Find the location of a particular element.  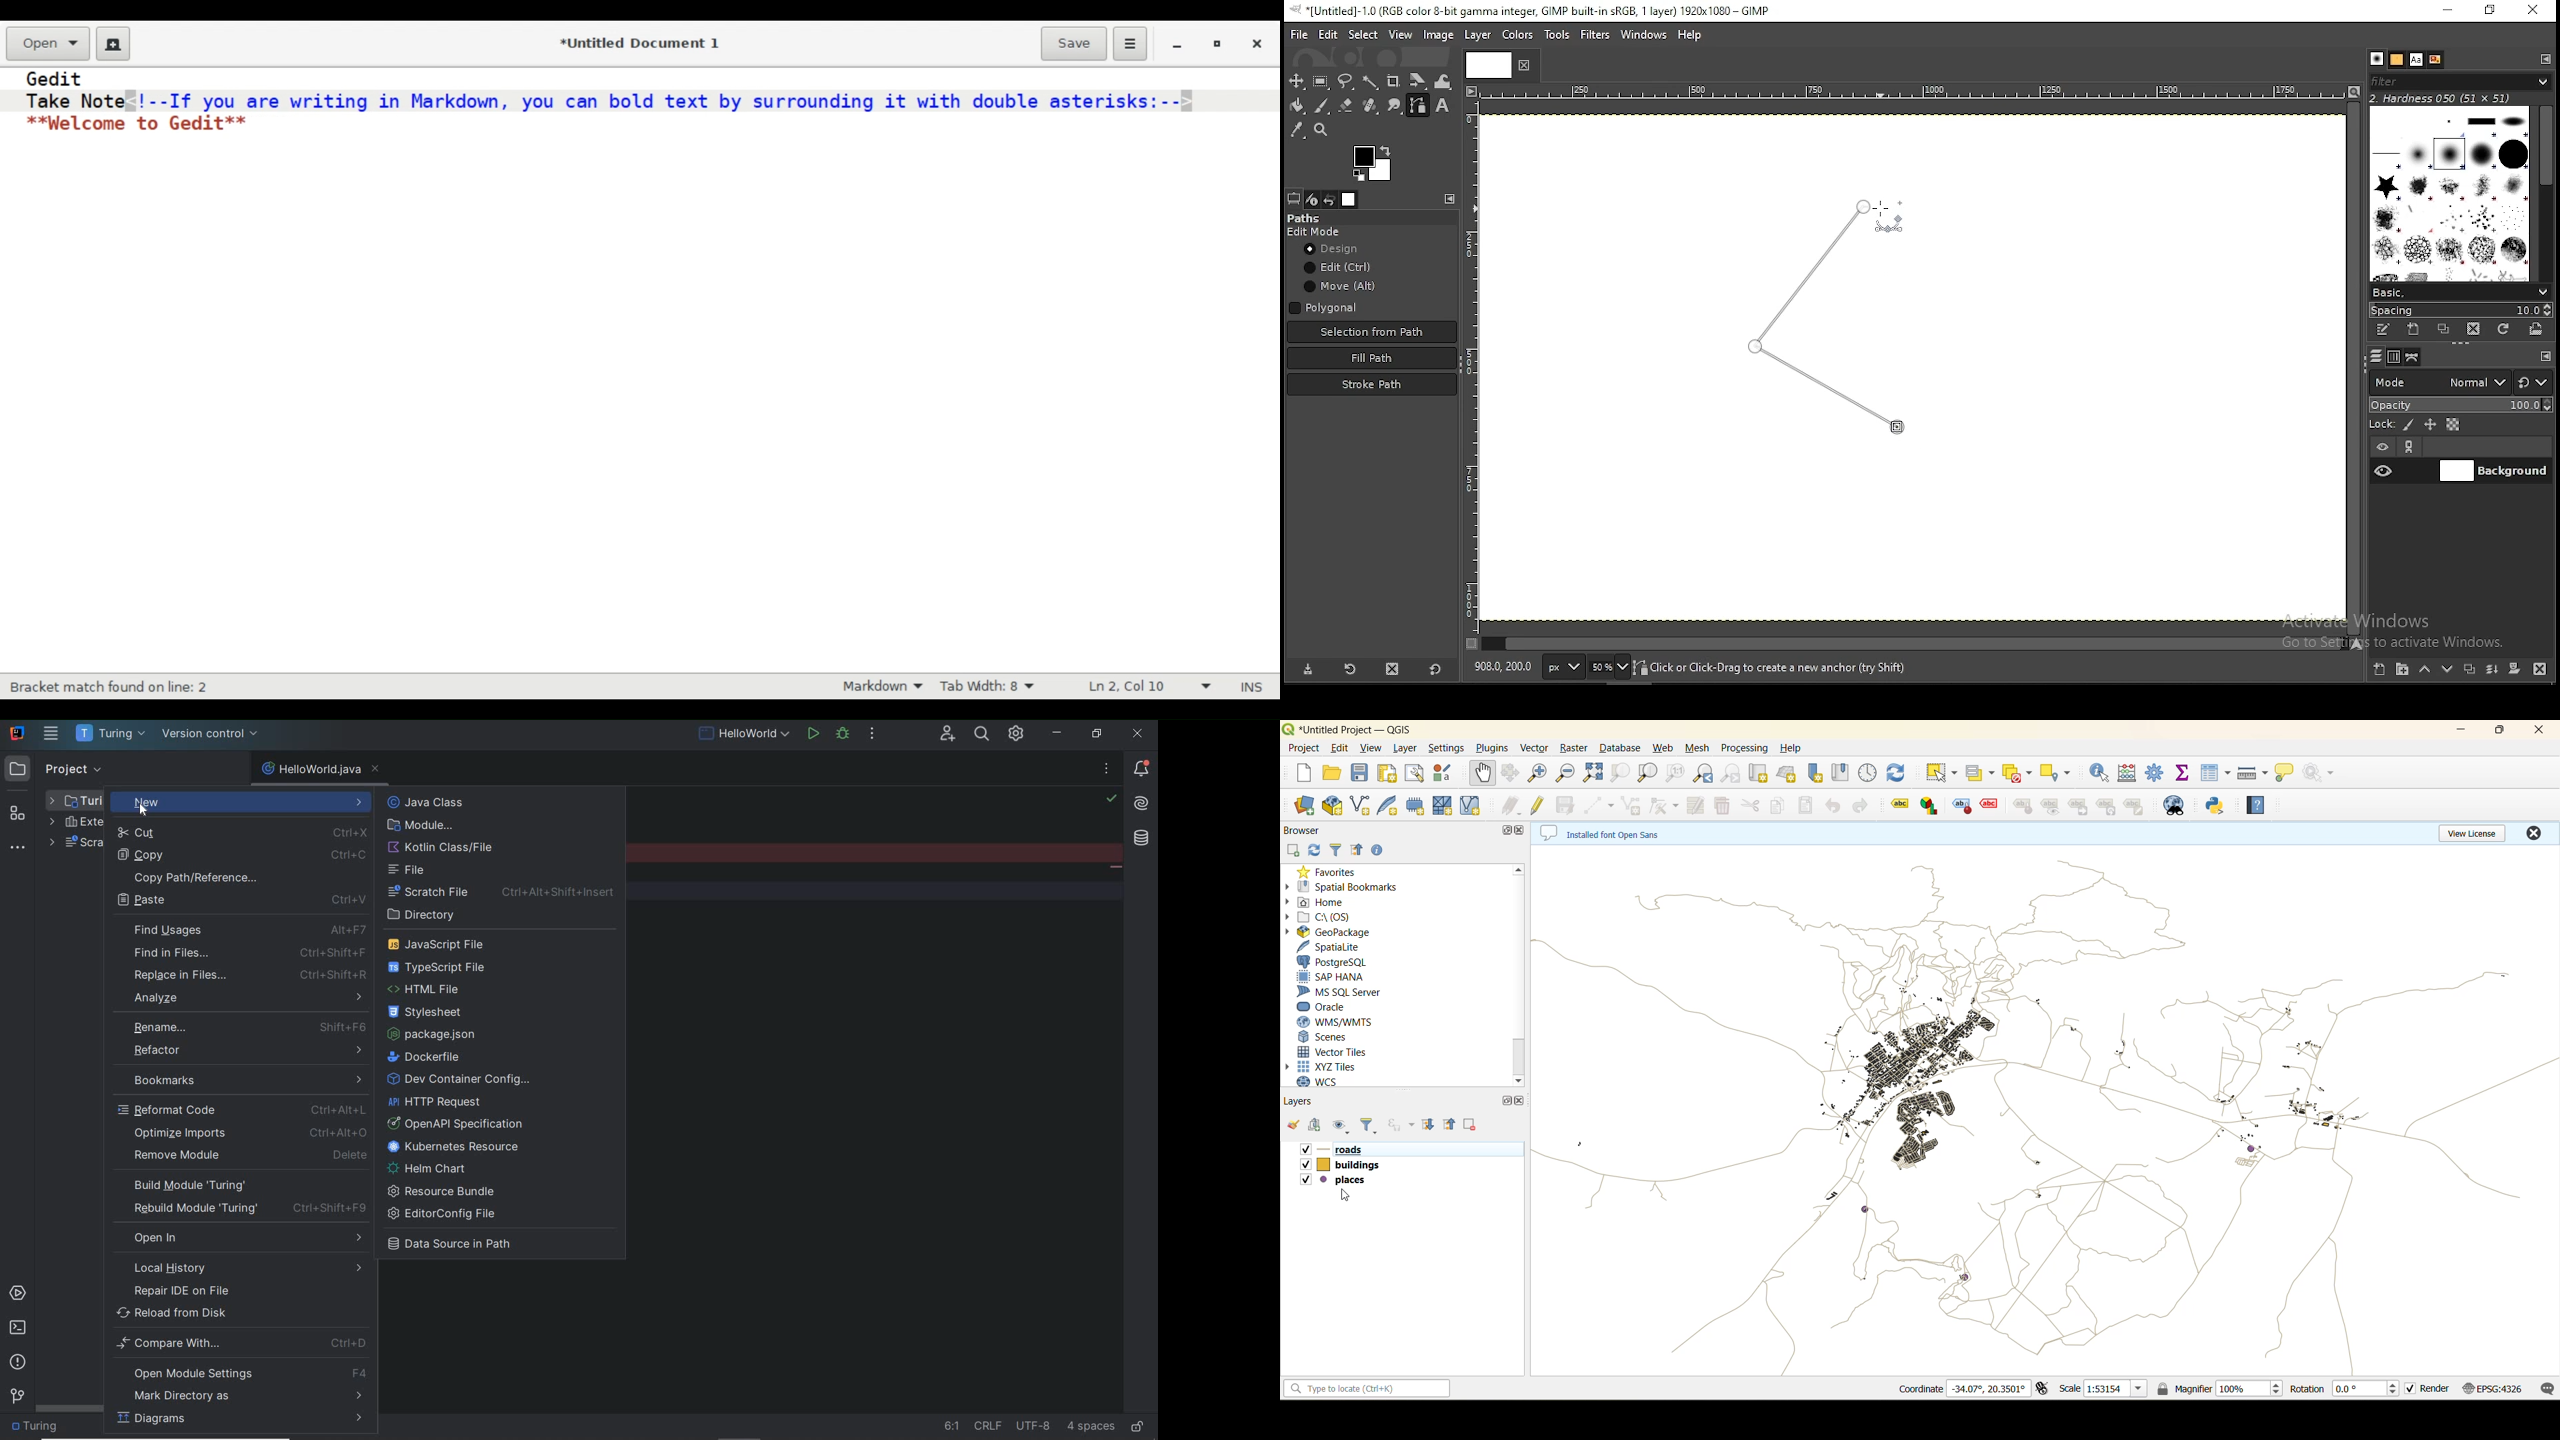

redo is located at coordinates (1863, 807).